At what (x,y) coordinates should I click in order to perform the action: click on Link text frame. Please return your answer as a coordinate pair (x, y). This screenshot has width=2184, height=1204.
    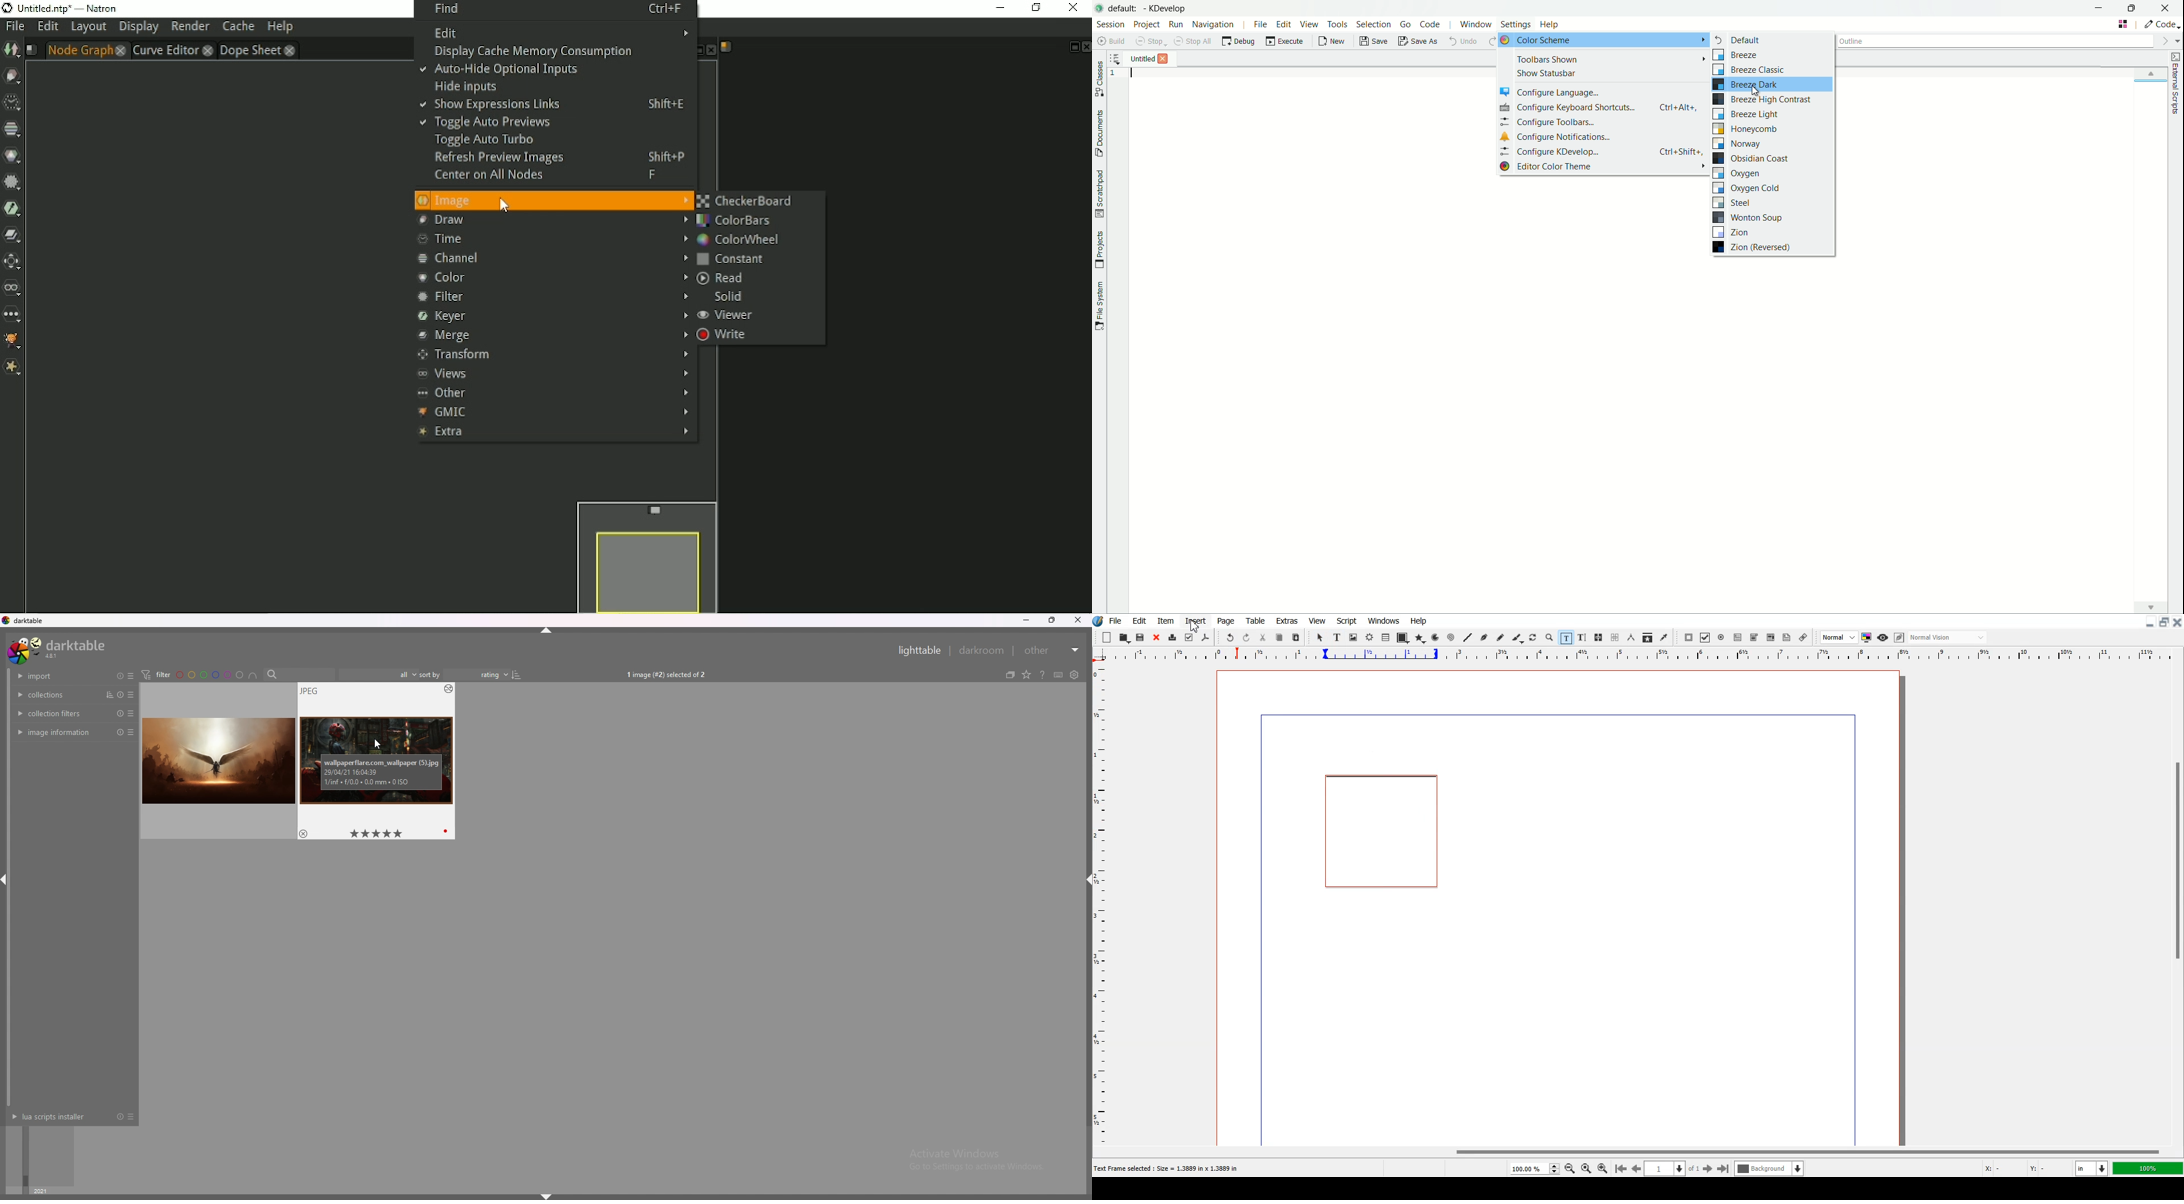
    Looking at the image, I should click on (1599, 638).